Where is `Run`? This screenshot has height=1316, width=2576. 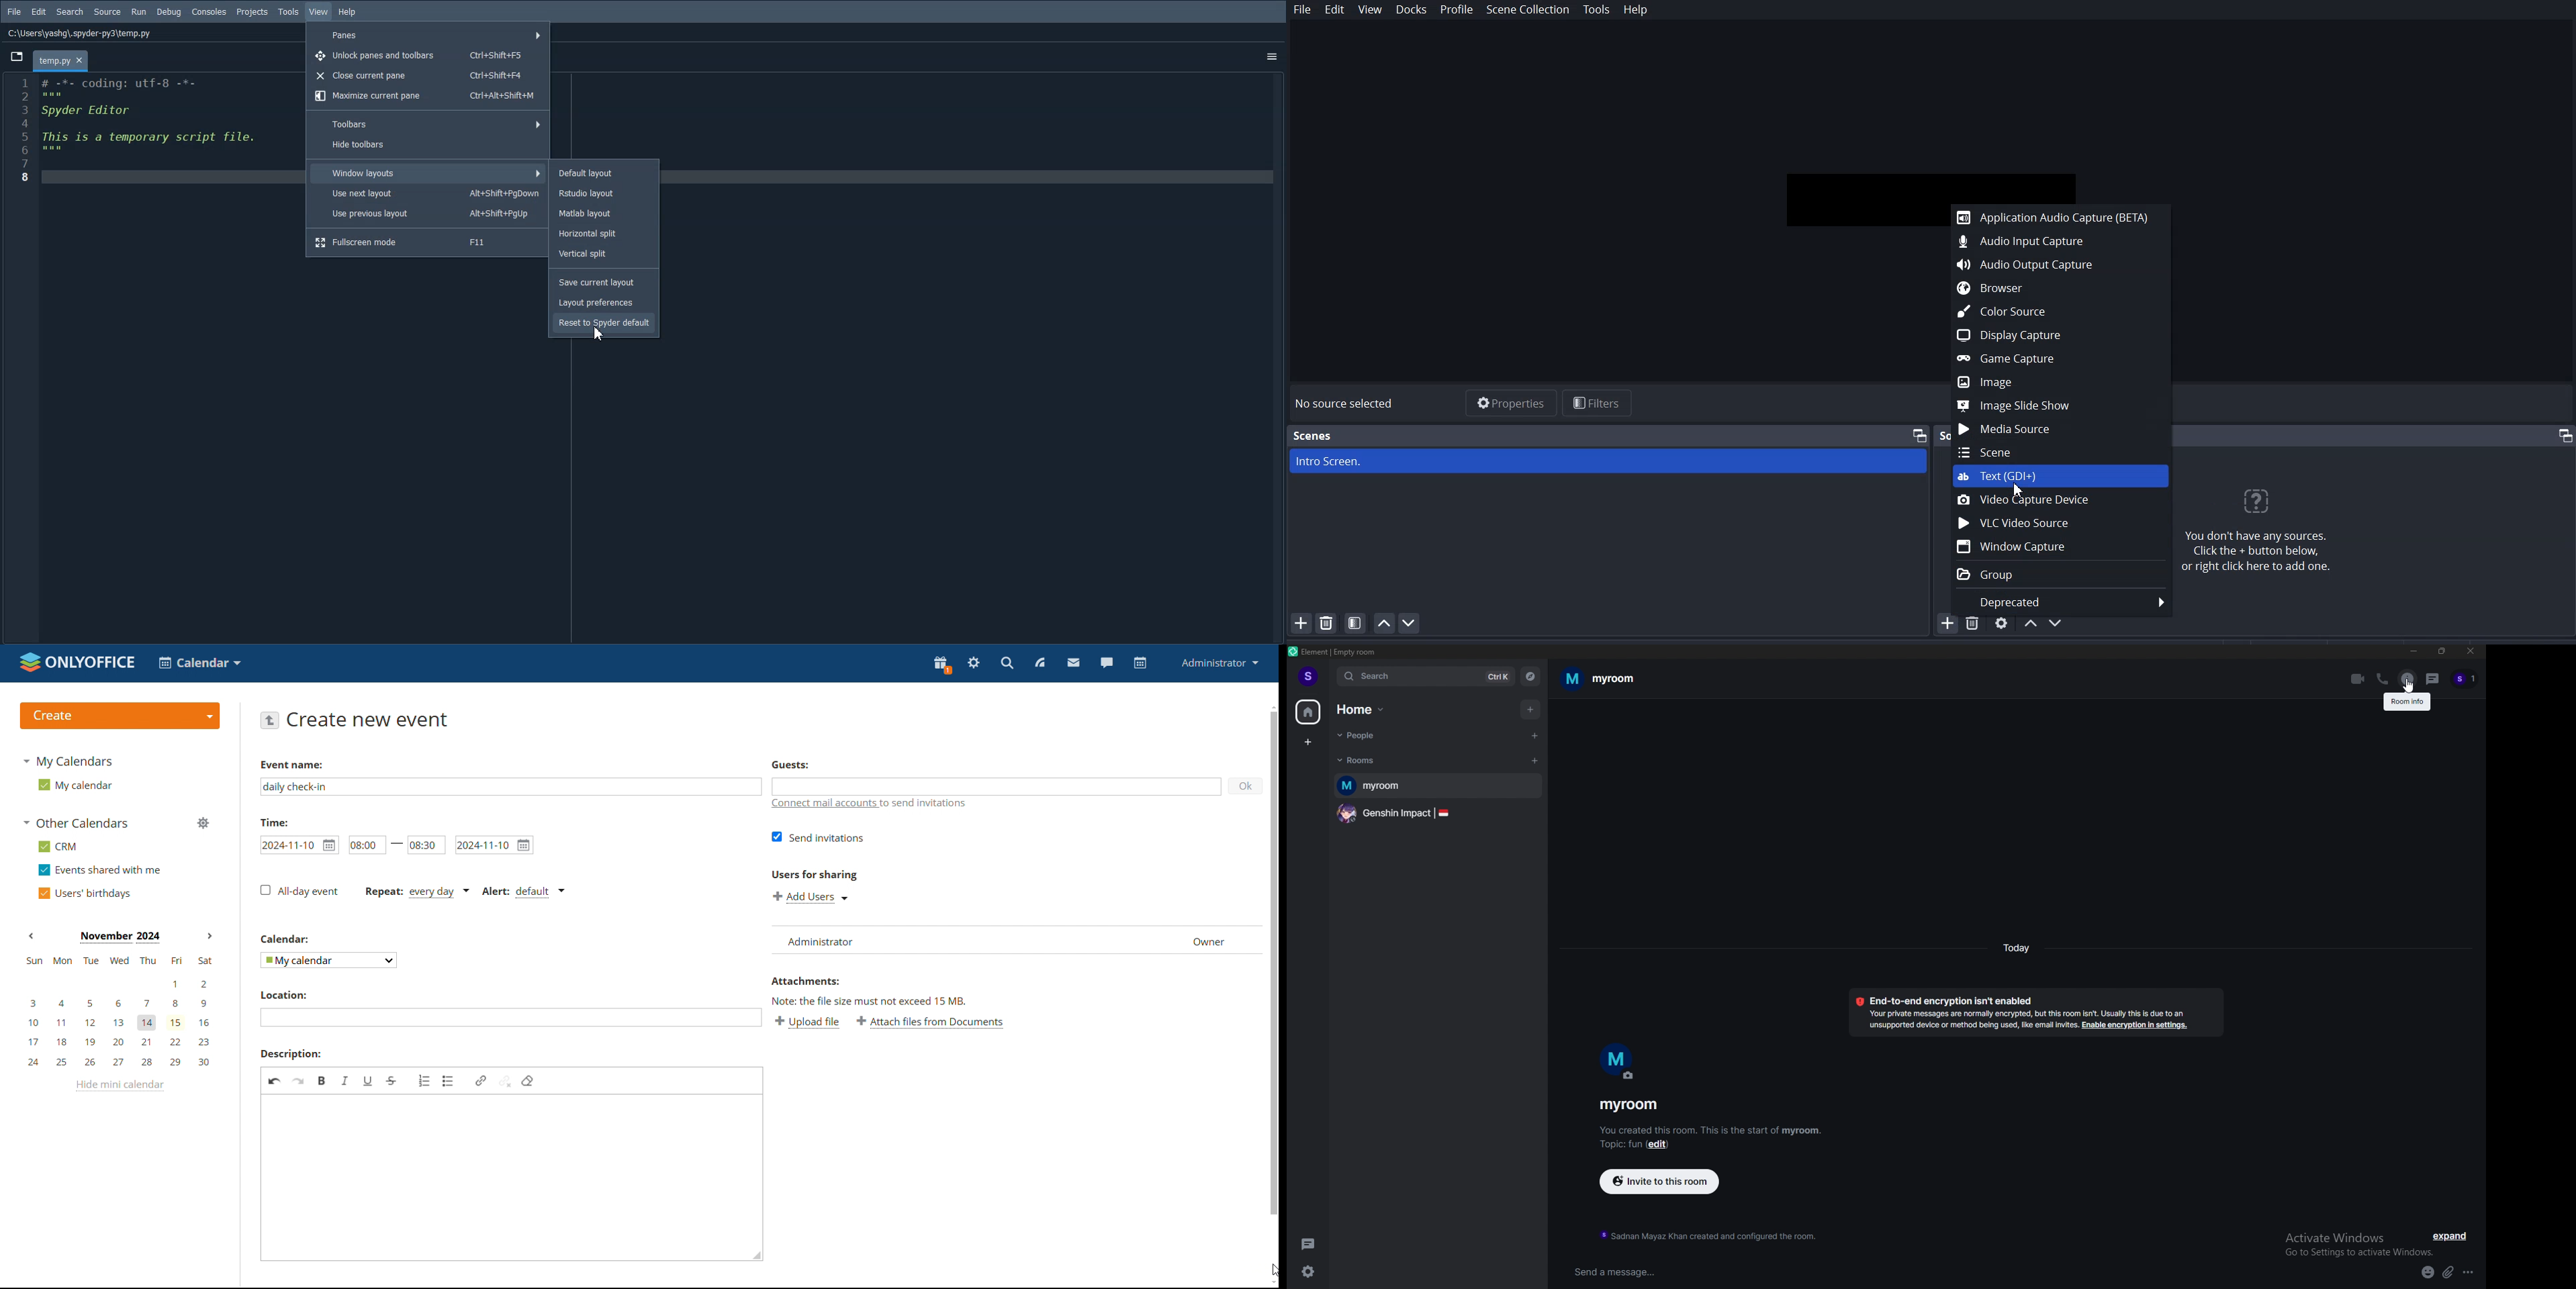
Run is located at coordinates (139, 12).